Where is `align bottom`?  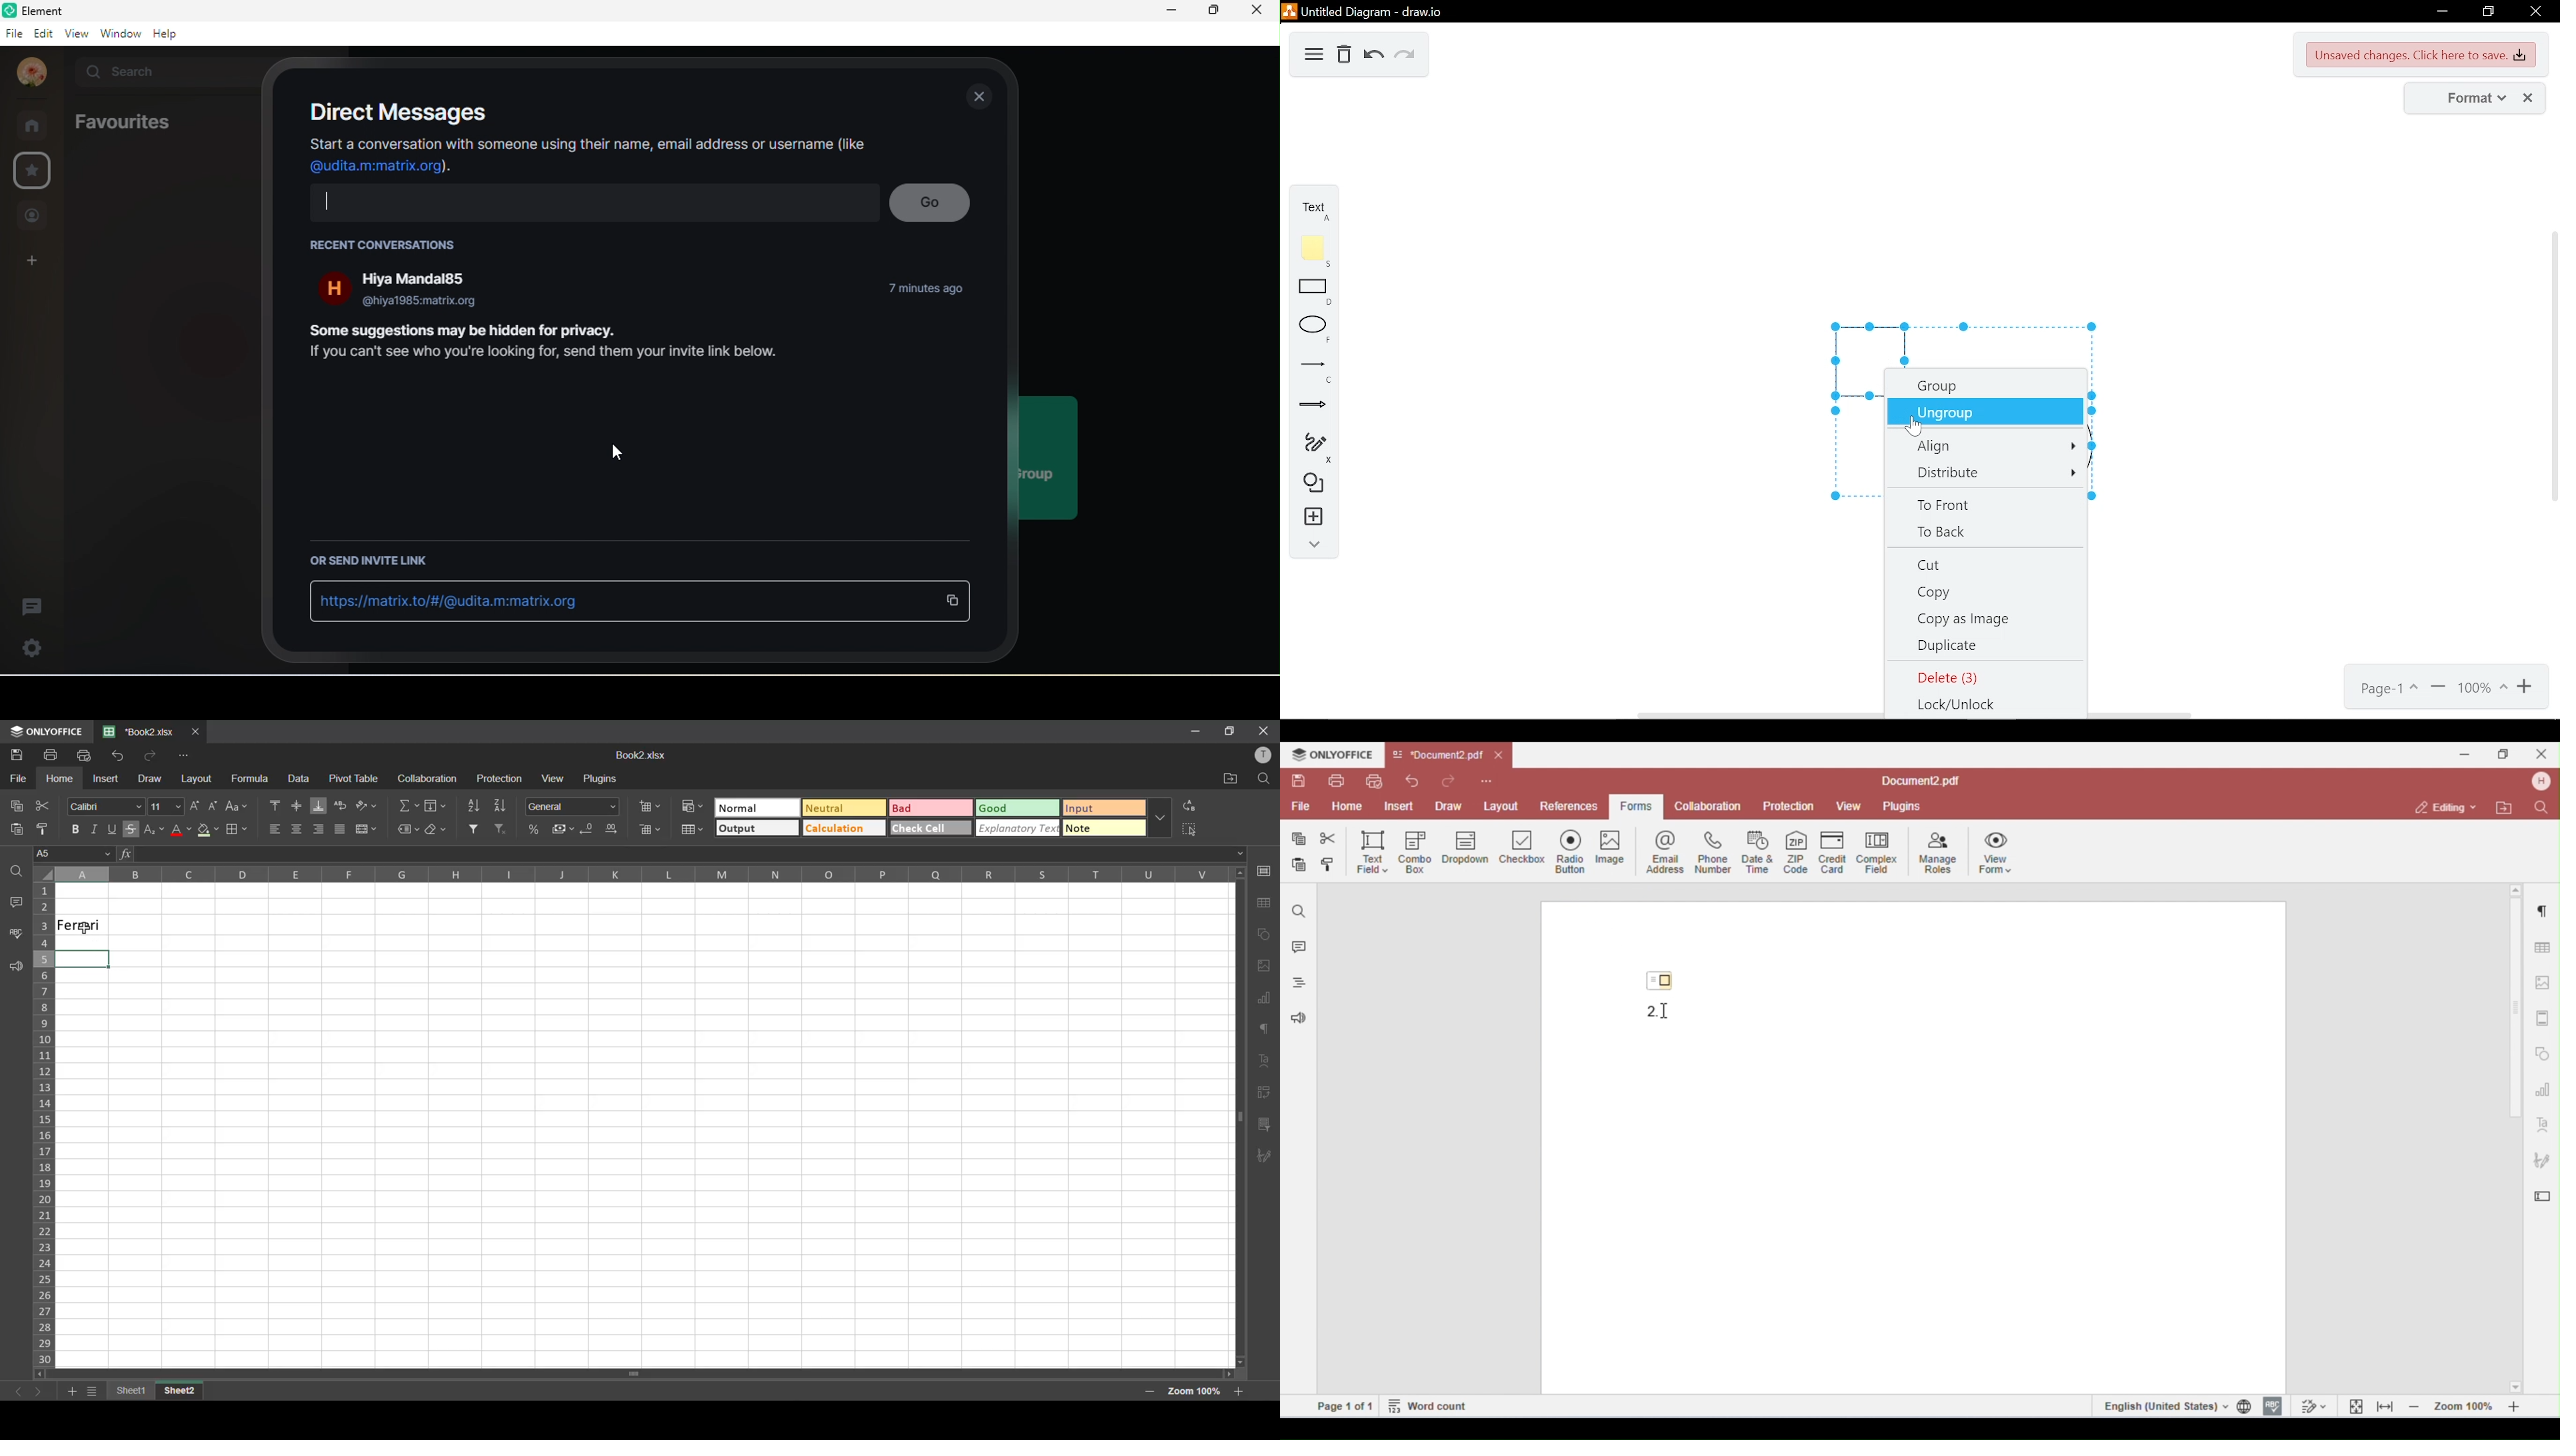 align bottom is located at coordinates (319, 805).